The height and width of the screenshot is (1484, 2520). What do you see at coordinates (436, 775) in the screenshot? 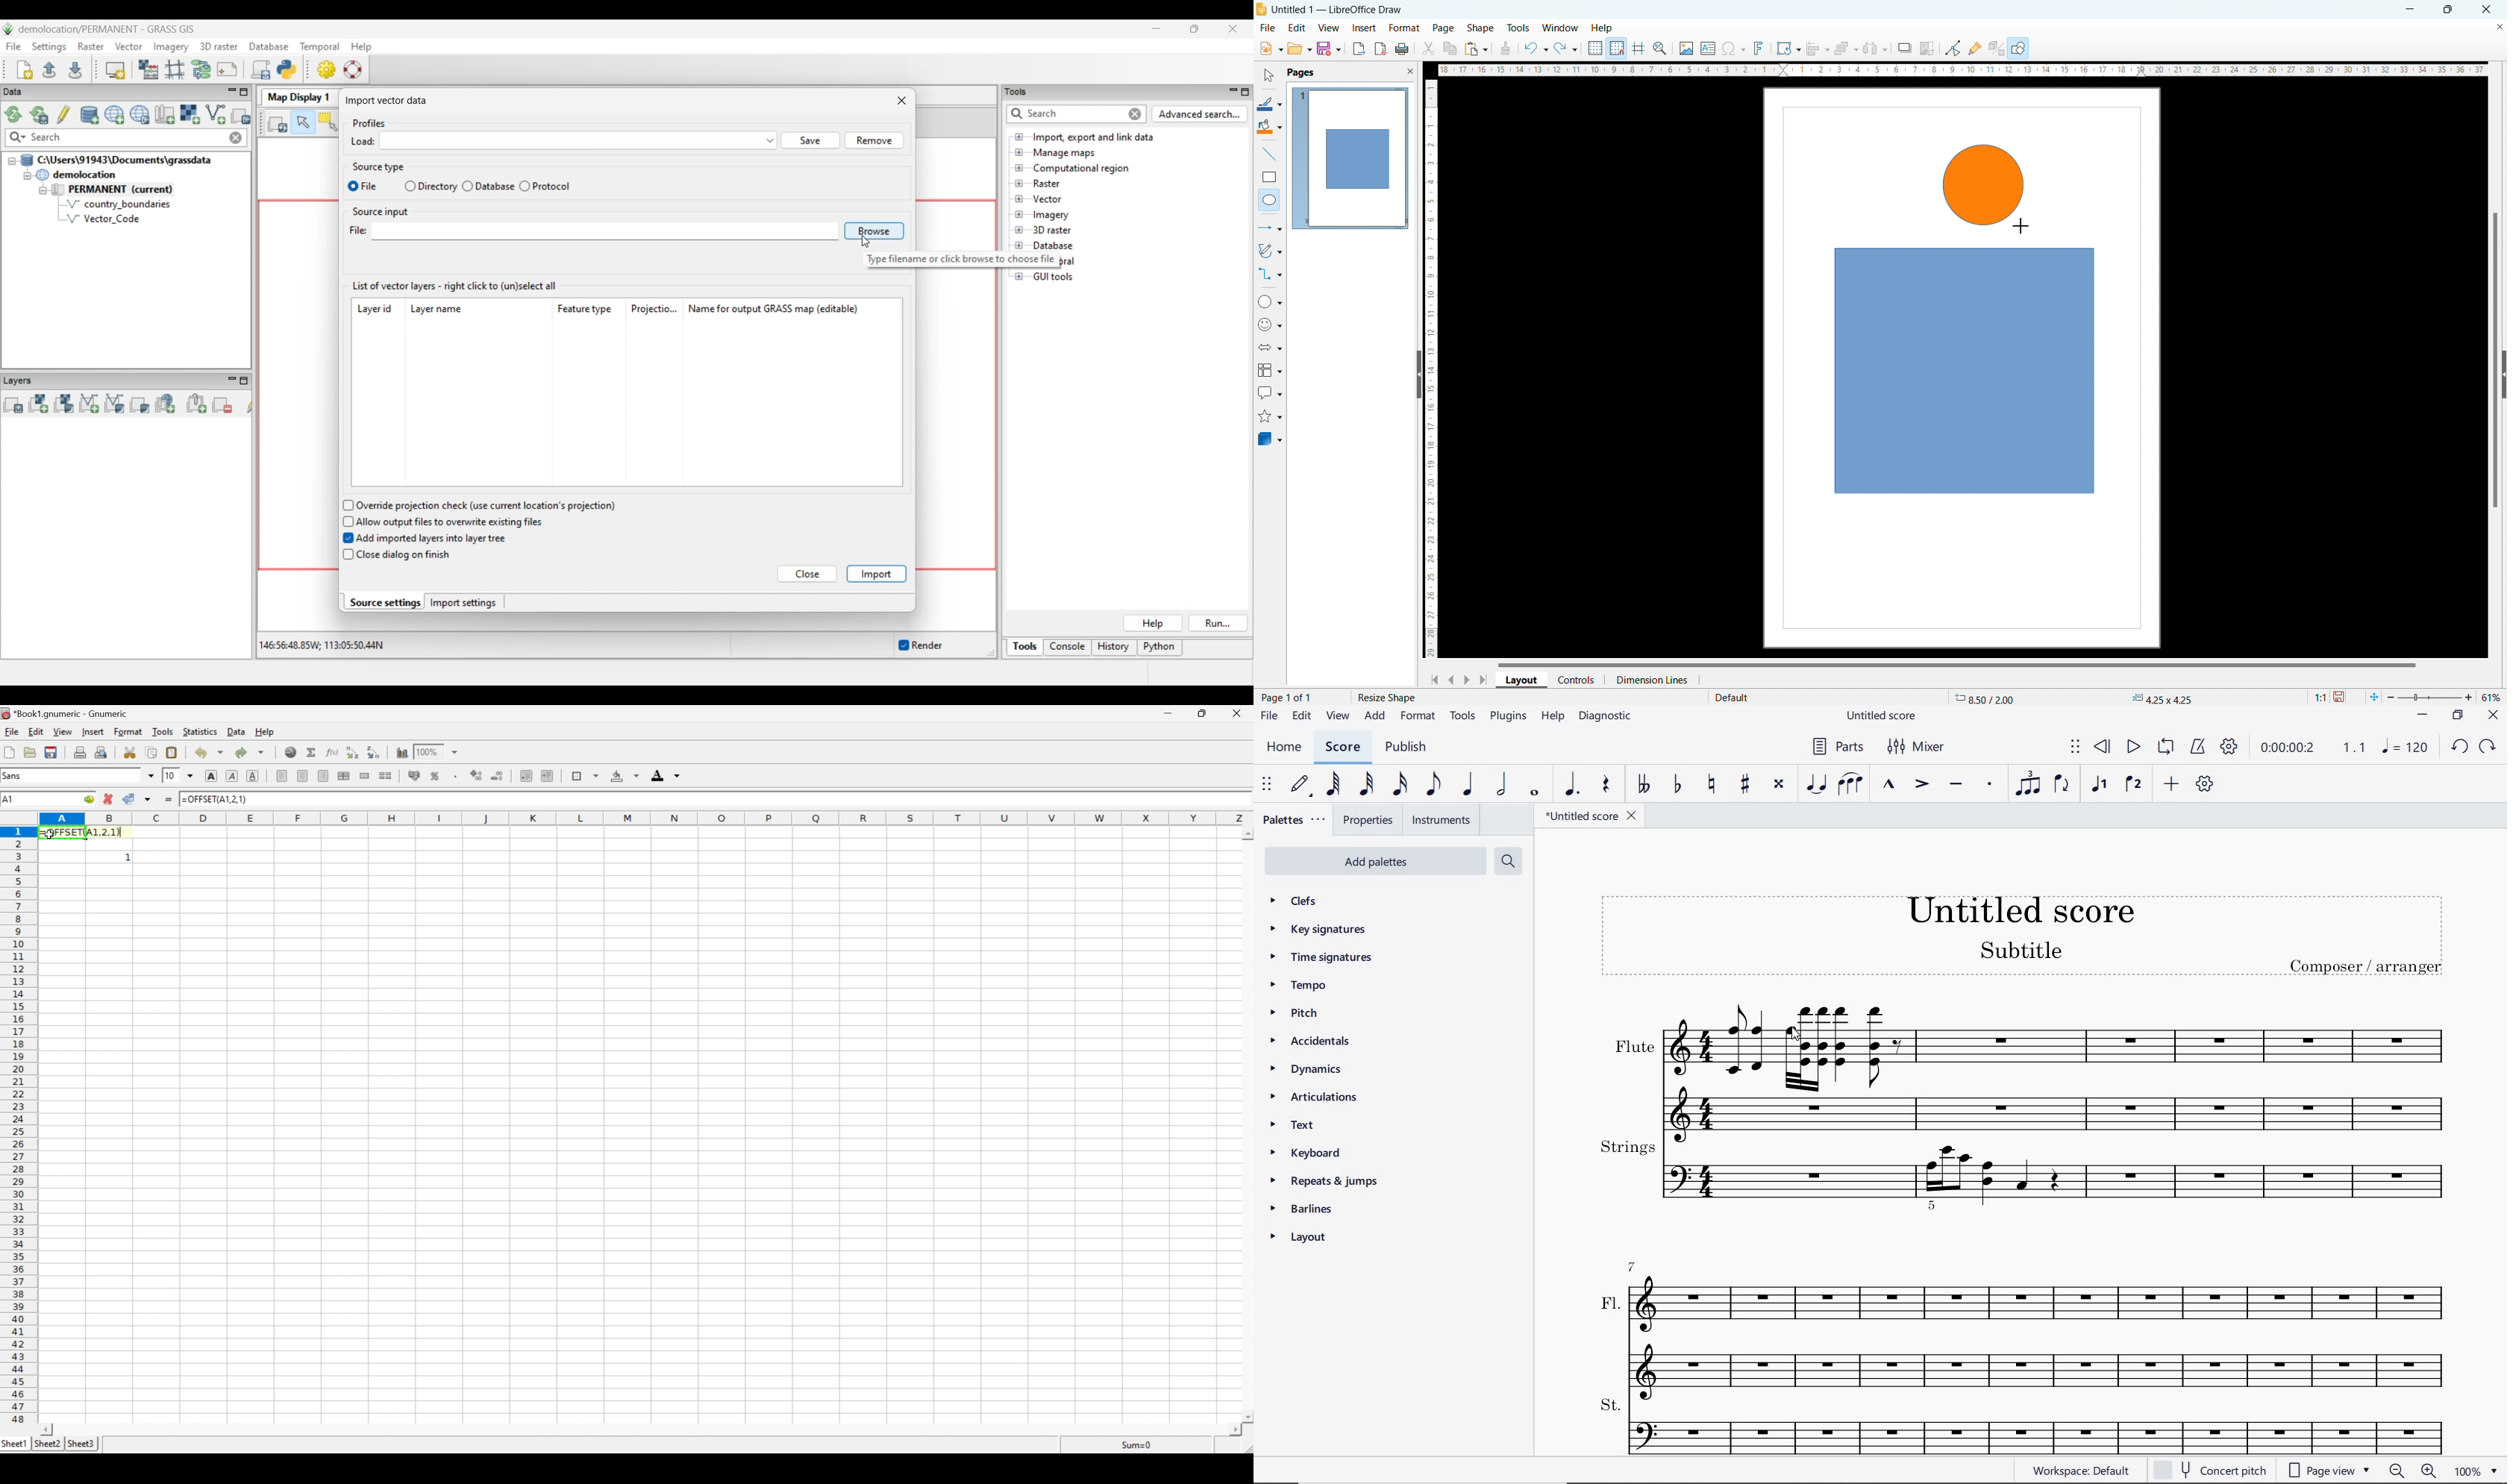
I see `format selection as percentage` at bounding box center [436, 775].